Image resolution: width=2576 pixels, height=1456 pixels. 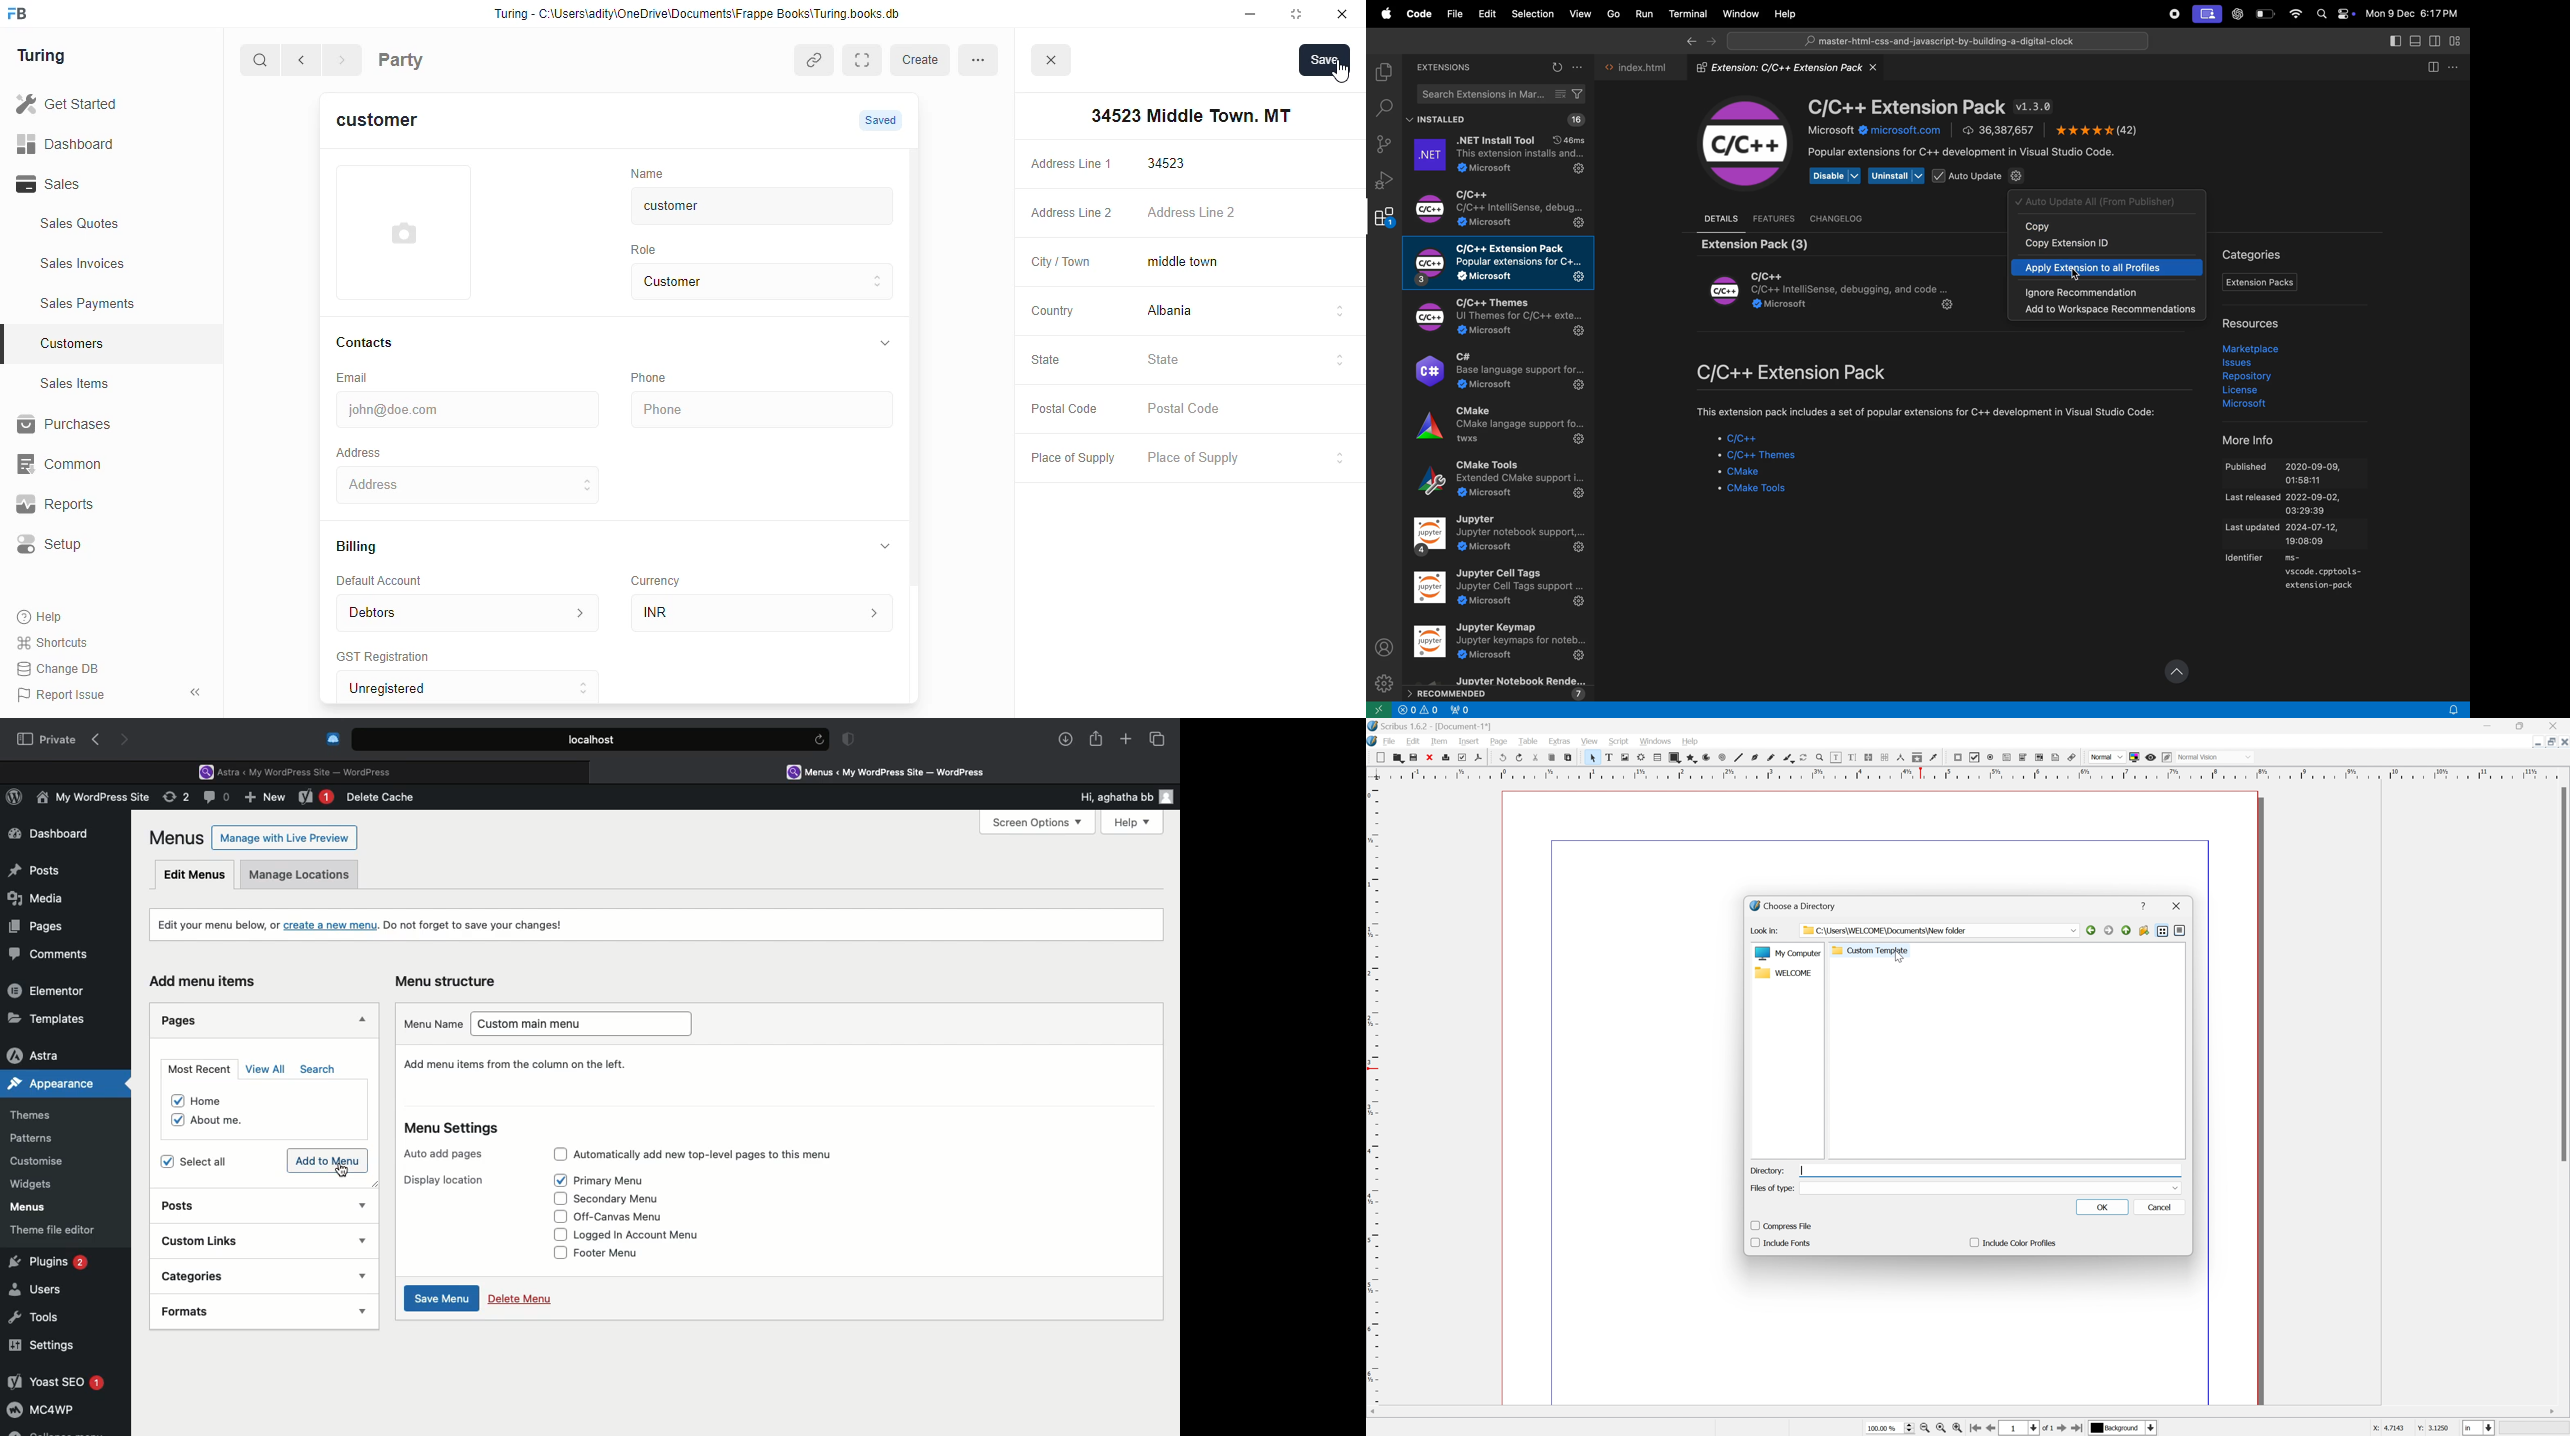 I want to click on C:\Users\WELCOME\Documents\New folder , so click(x=1949, y=930).